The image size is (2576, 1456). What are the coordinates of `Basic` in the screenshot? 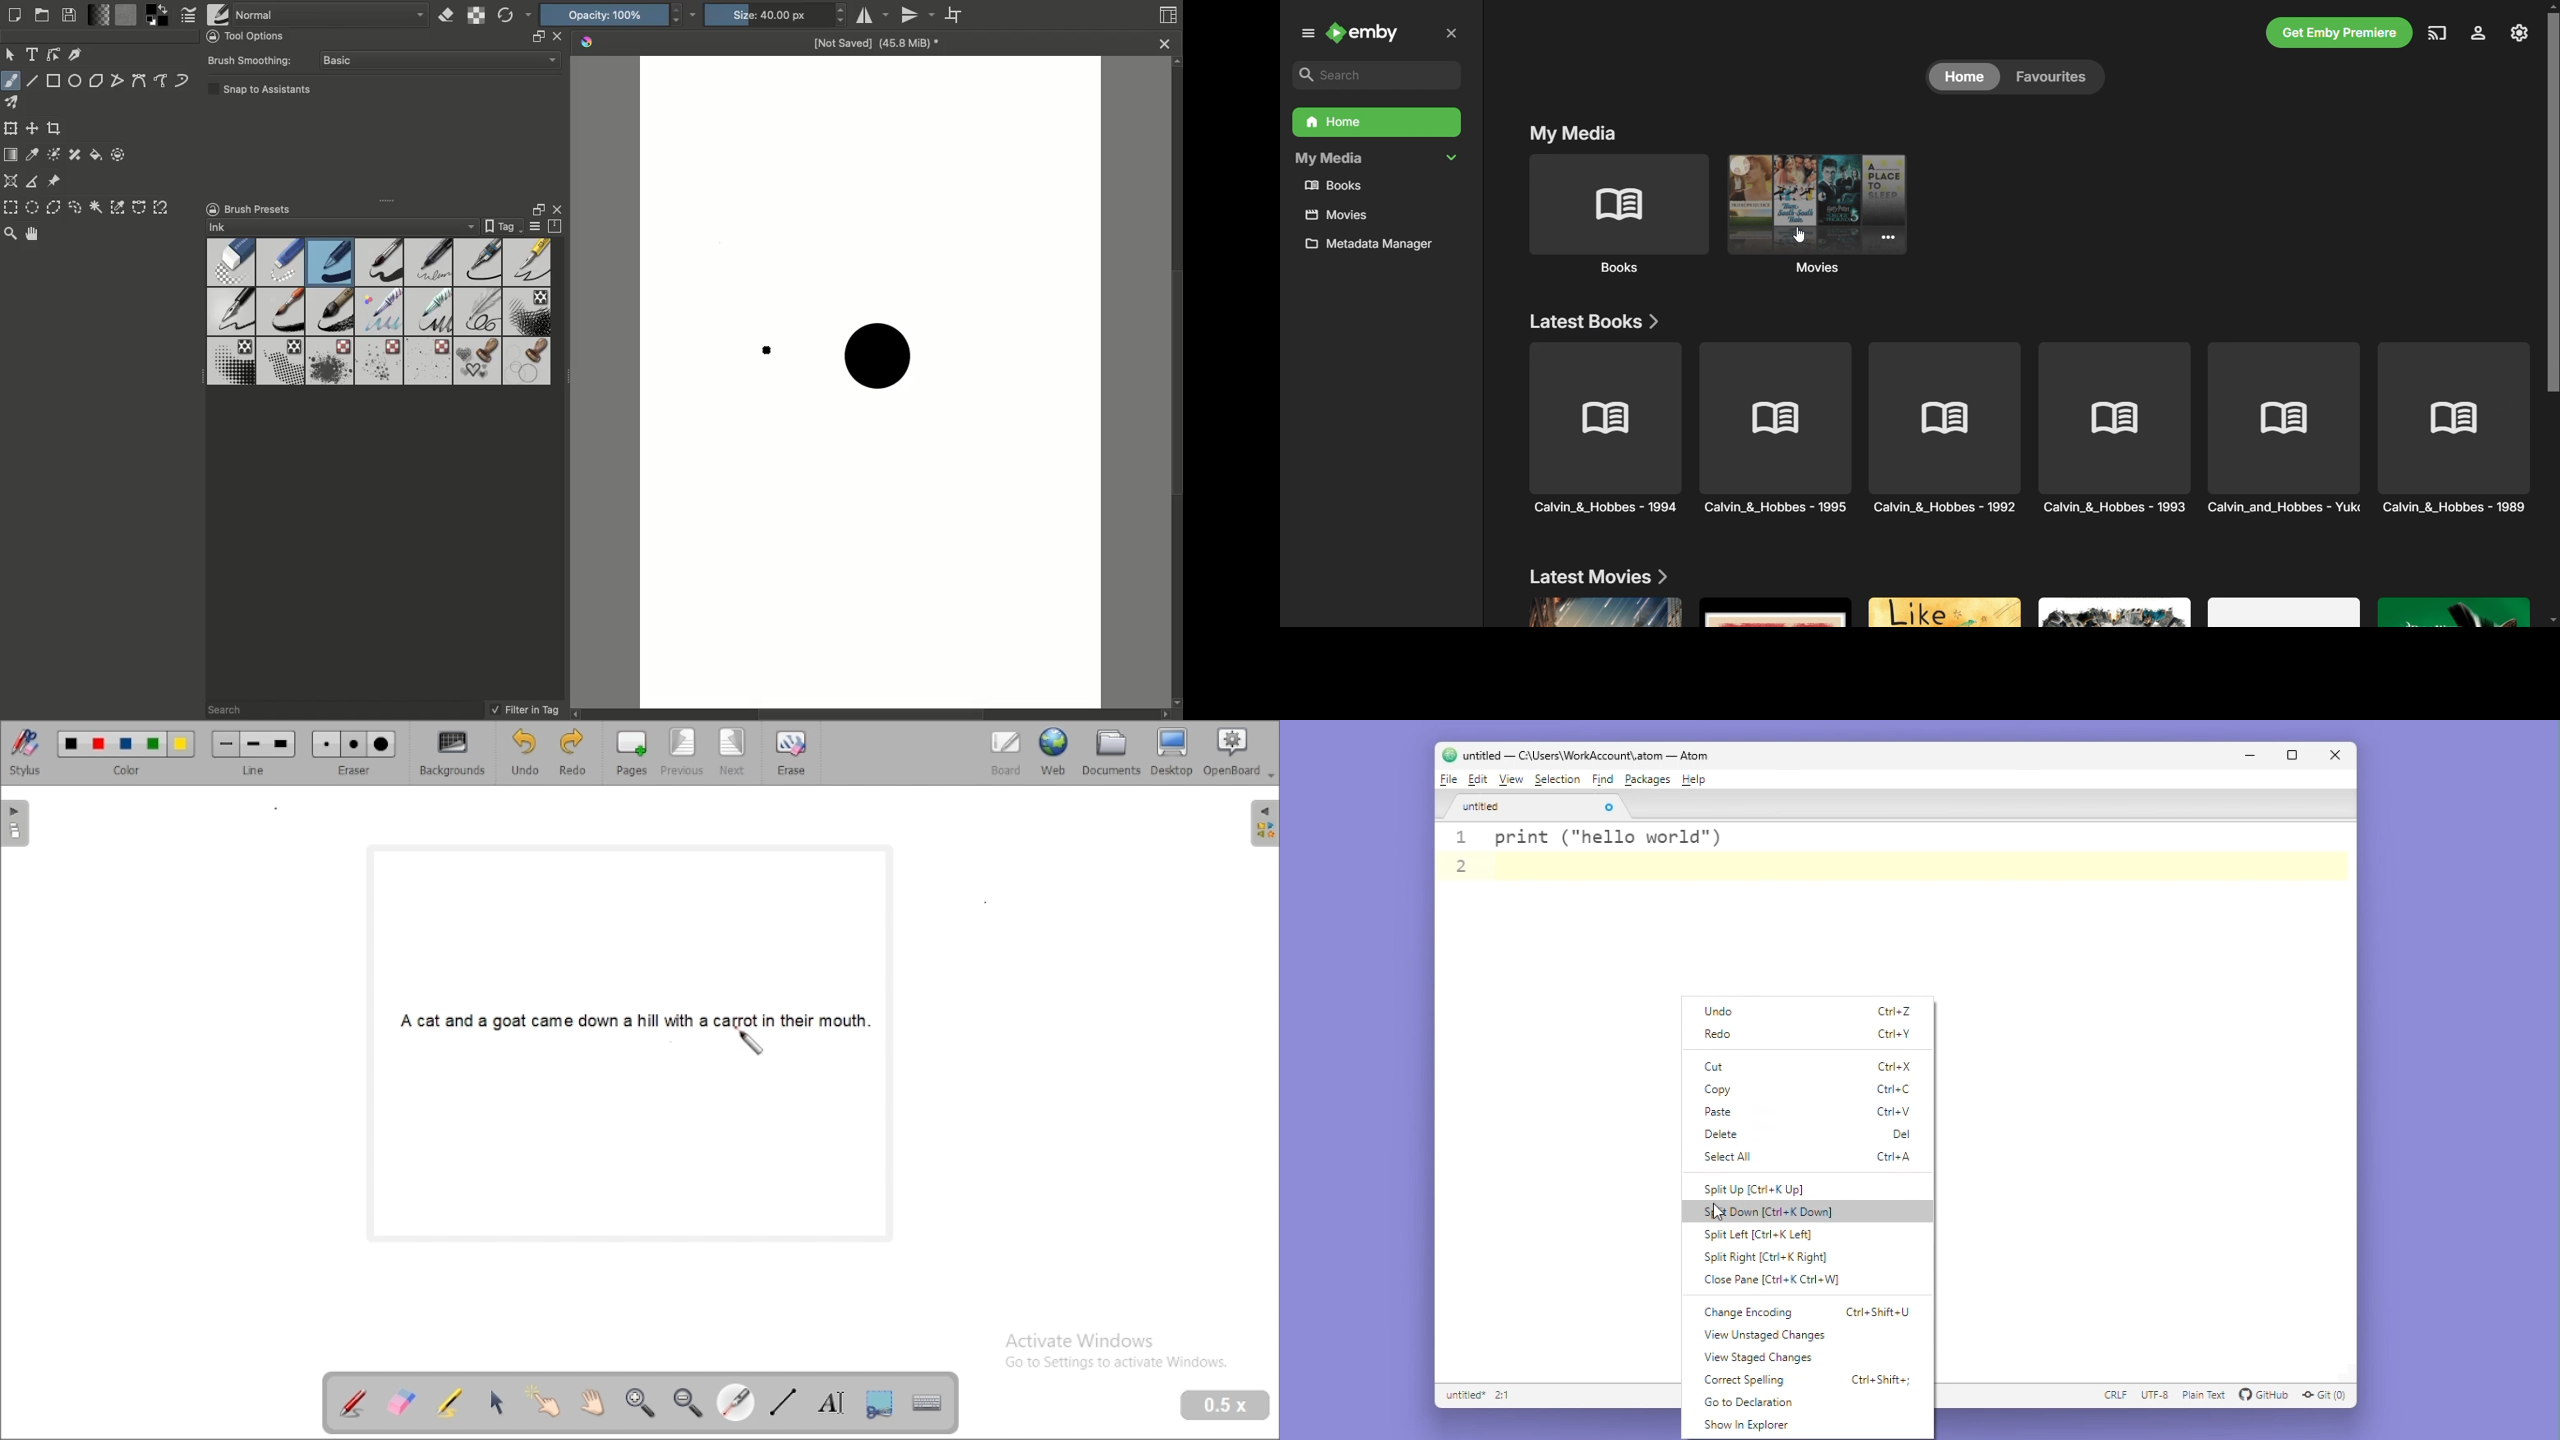 It's located at (440, 62).